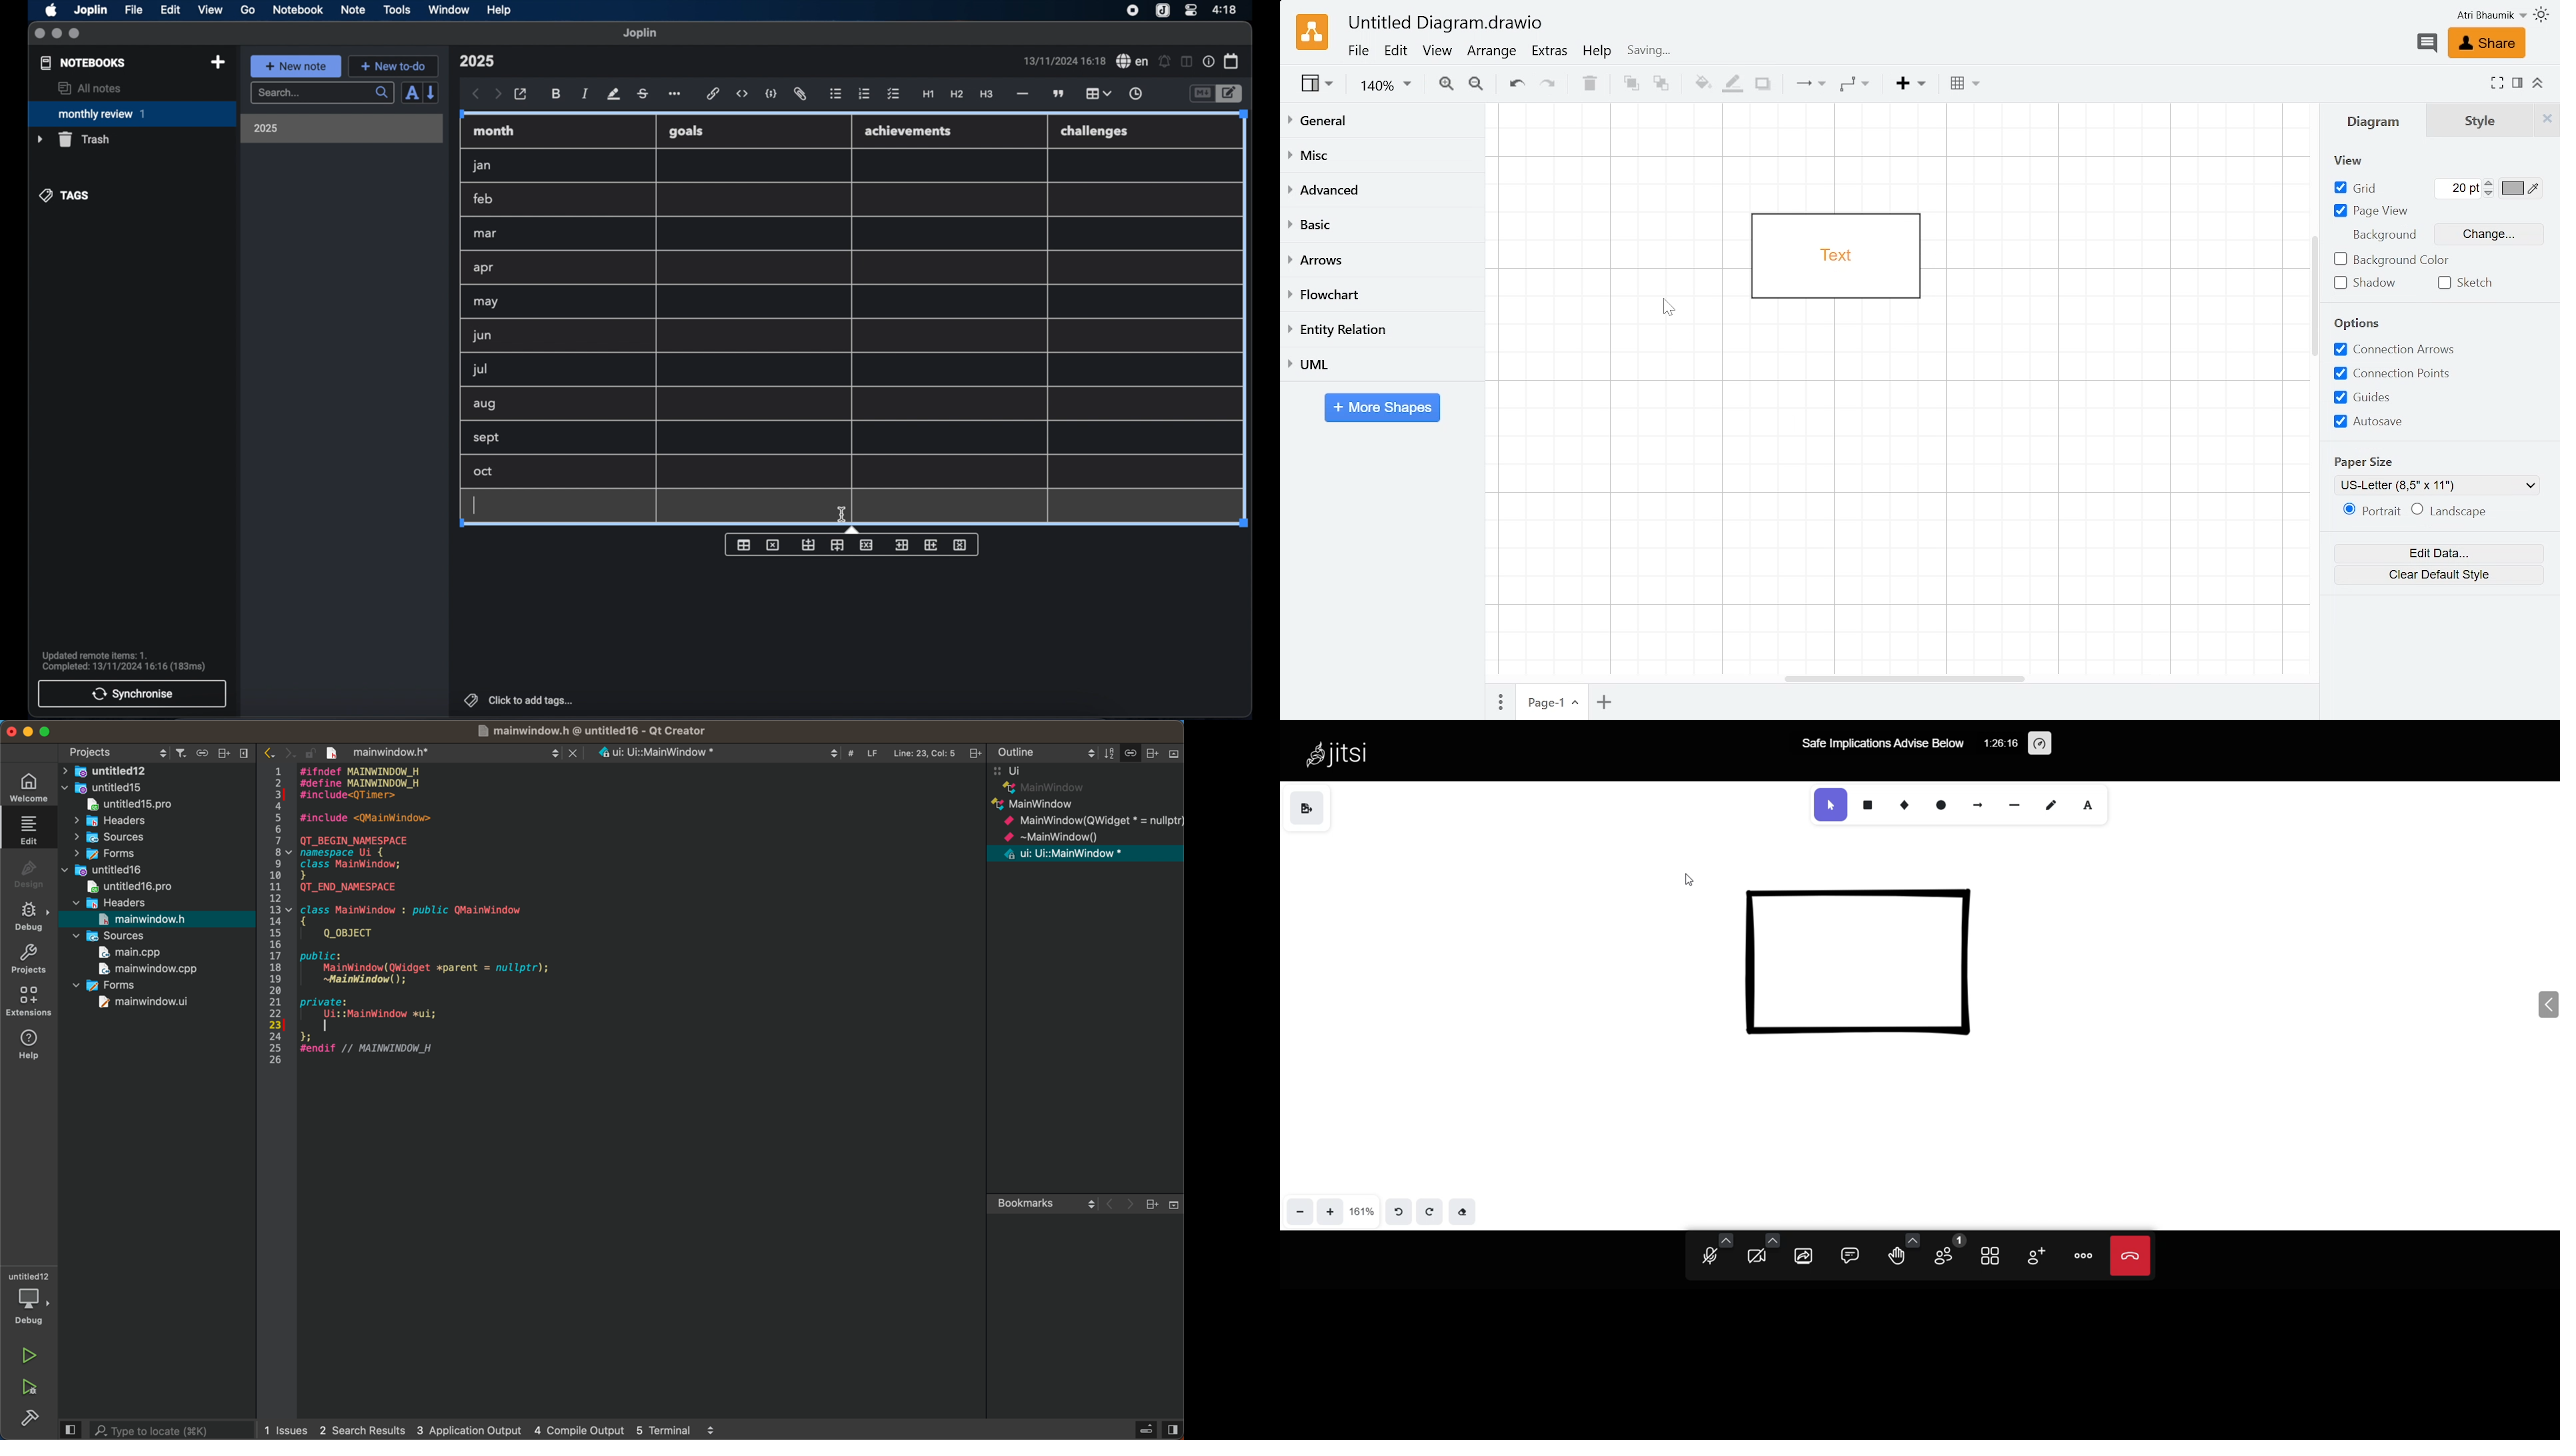 This screenshot has height=1456, width=2576. I want to click on insert table, so click(743, 545).